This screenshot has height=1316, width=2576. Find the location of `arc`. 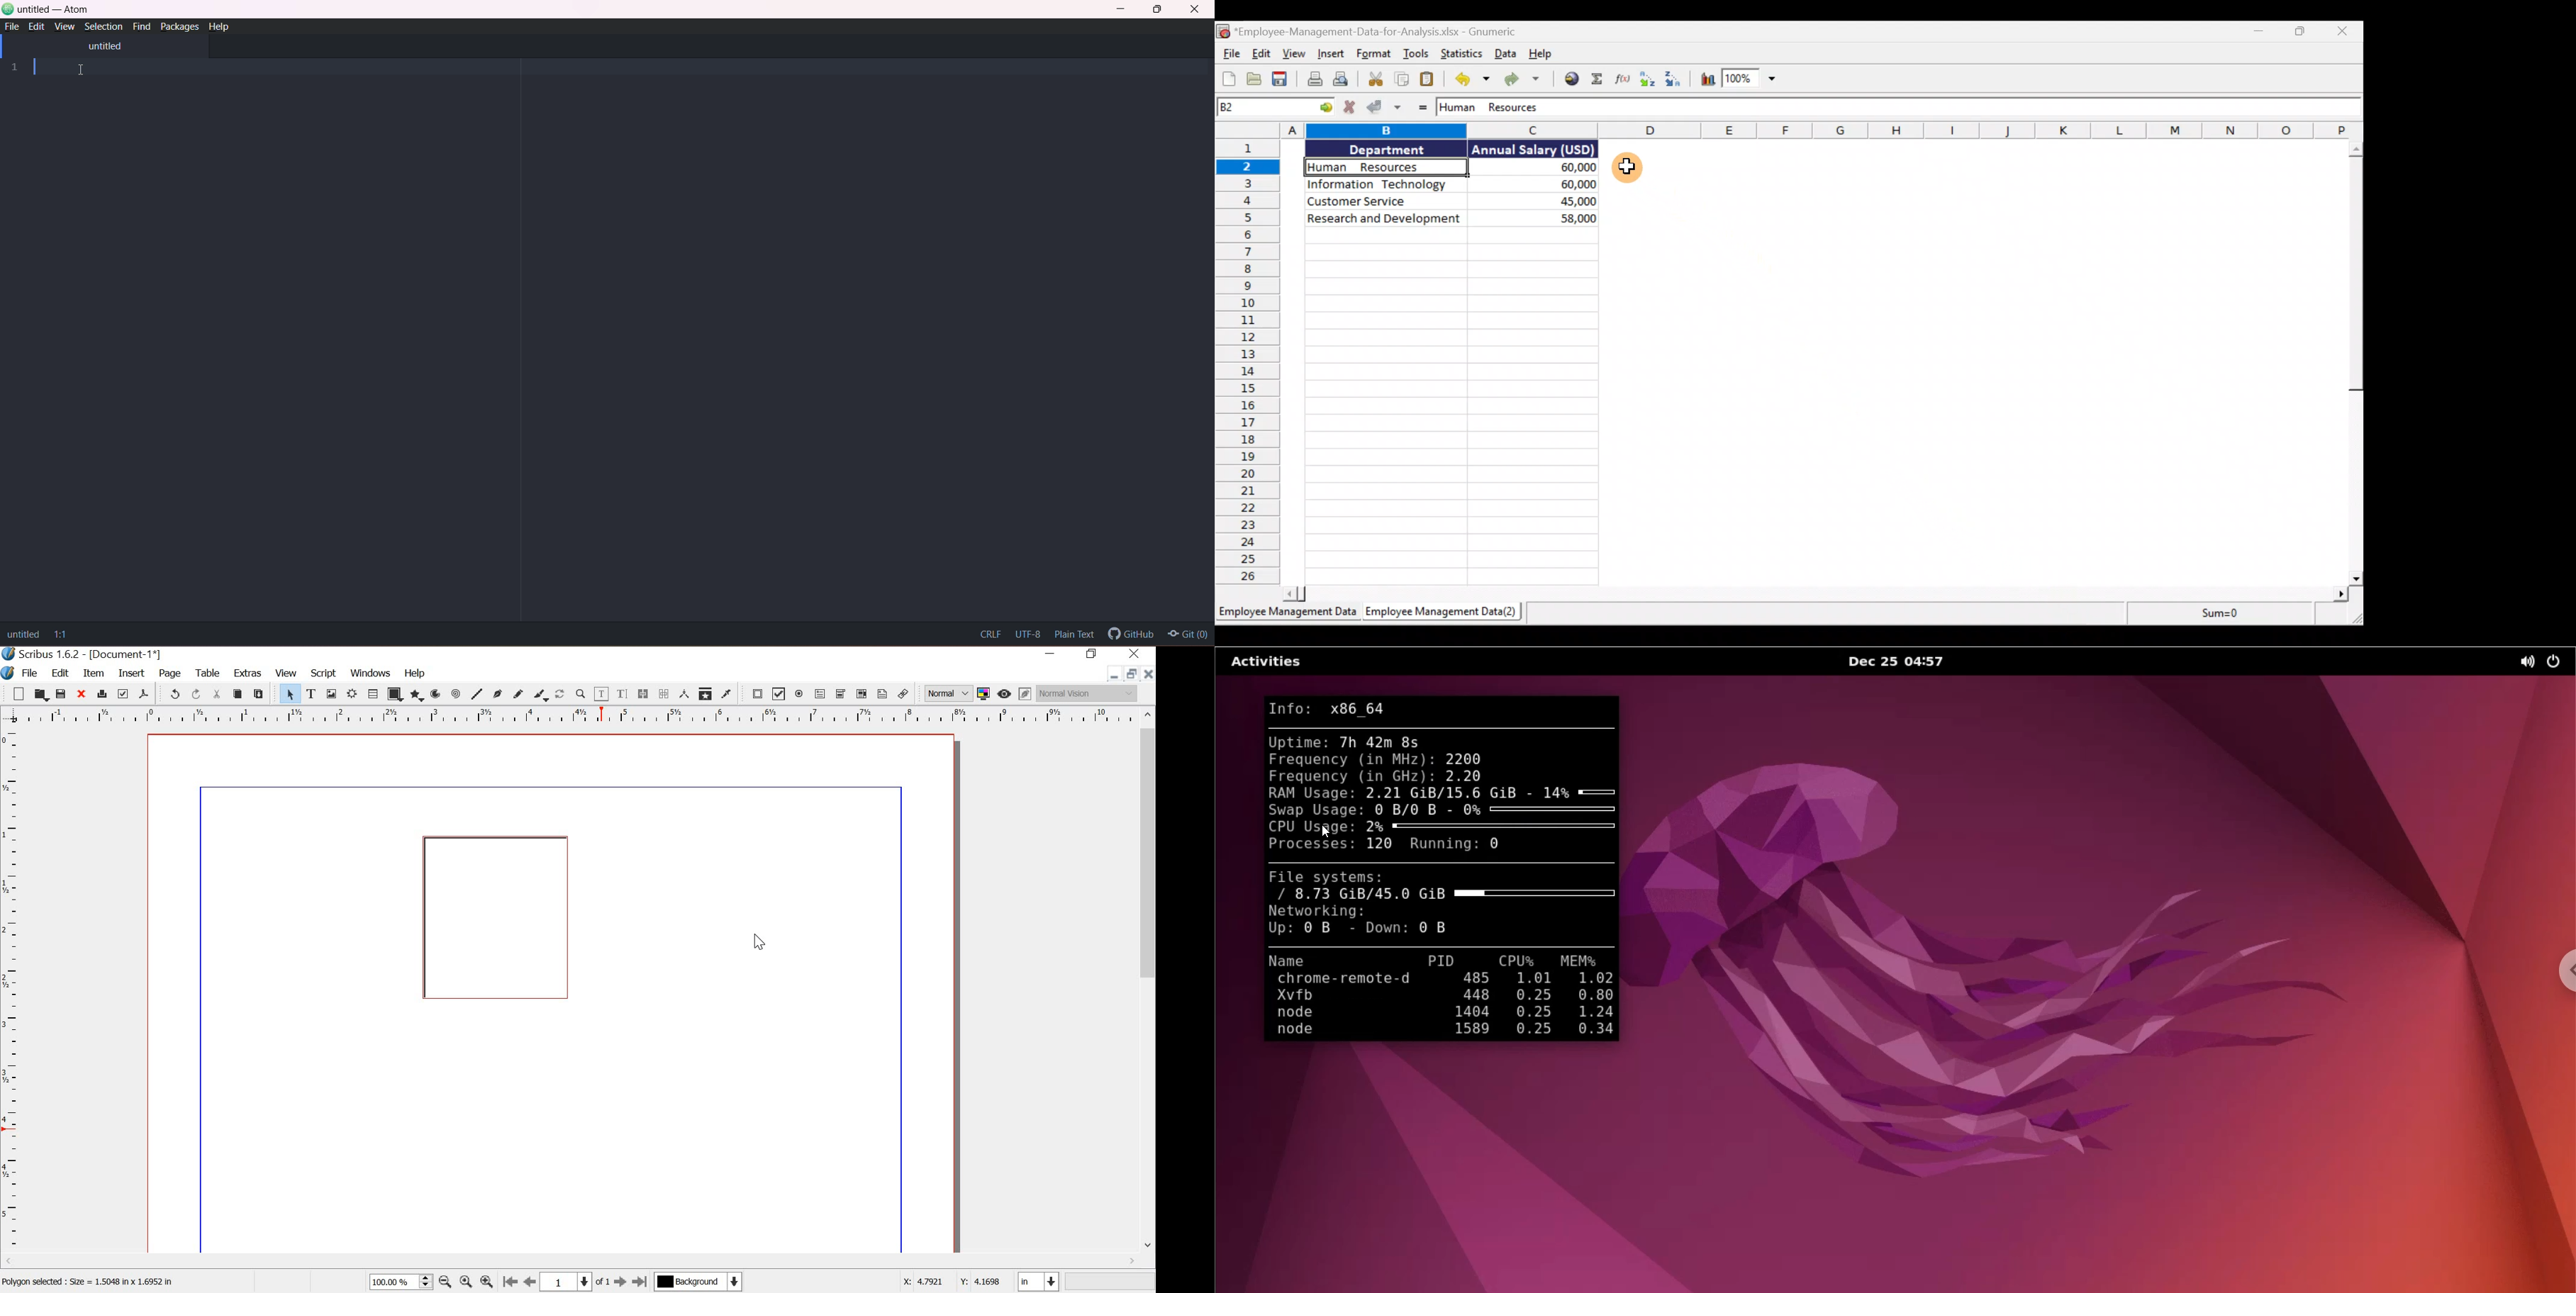

arc is located at coordinates (438, 693).